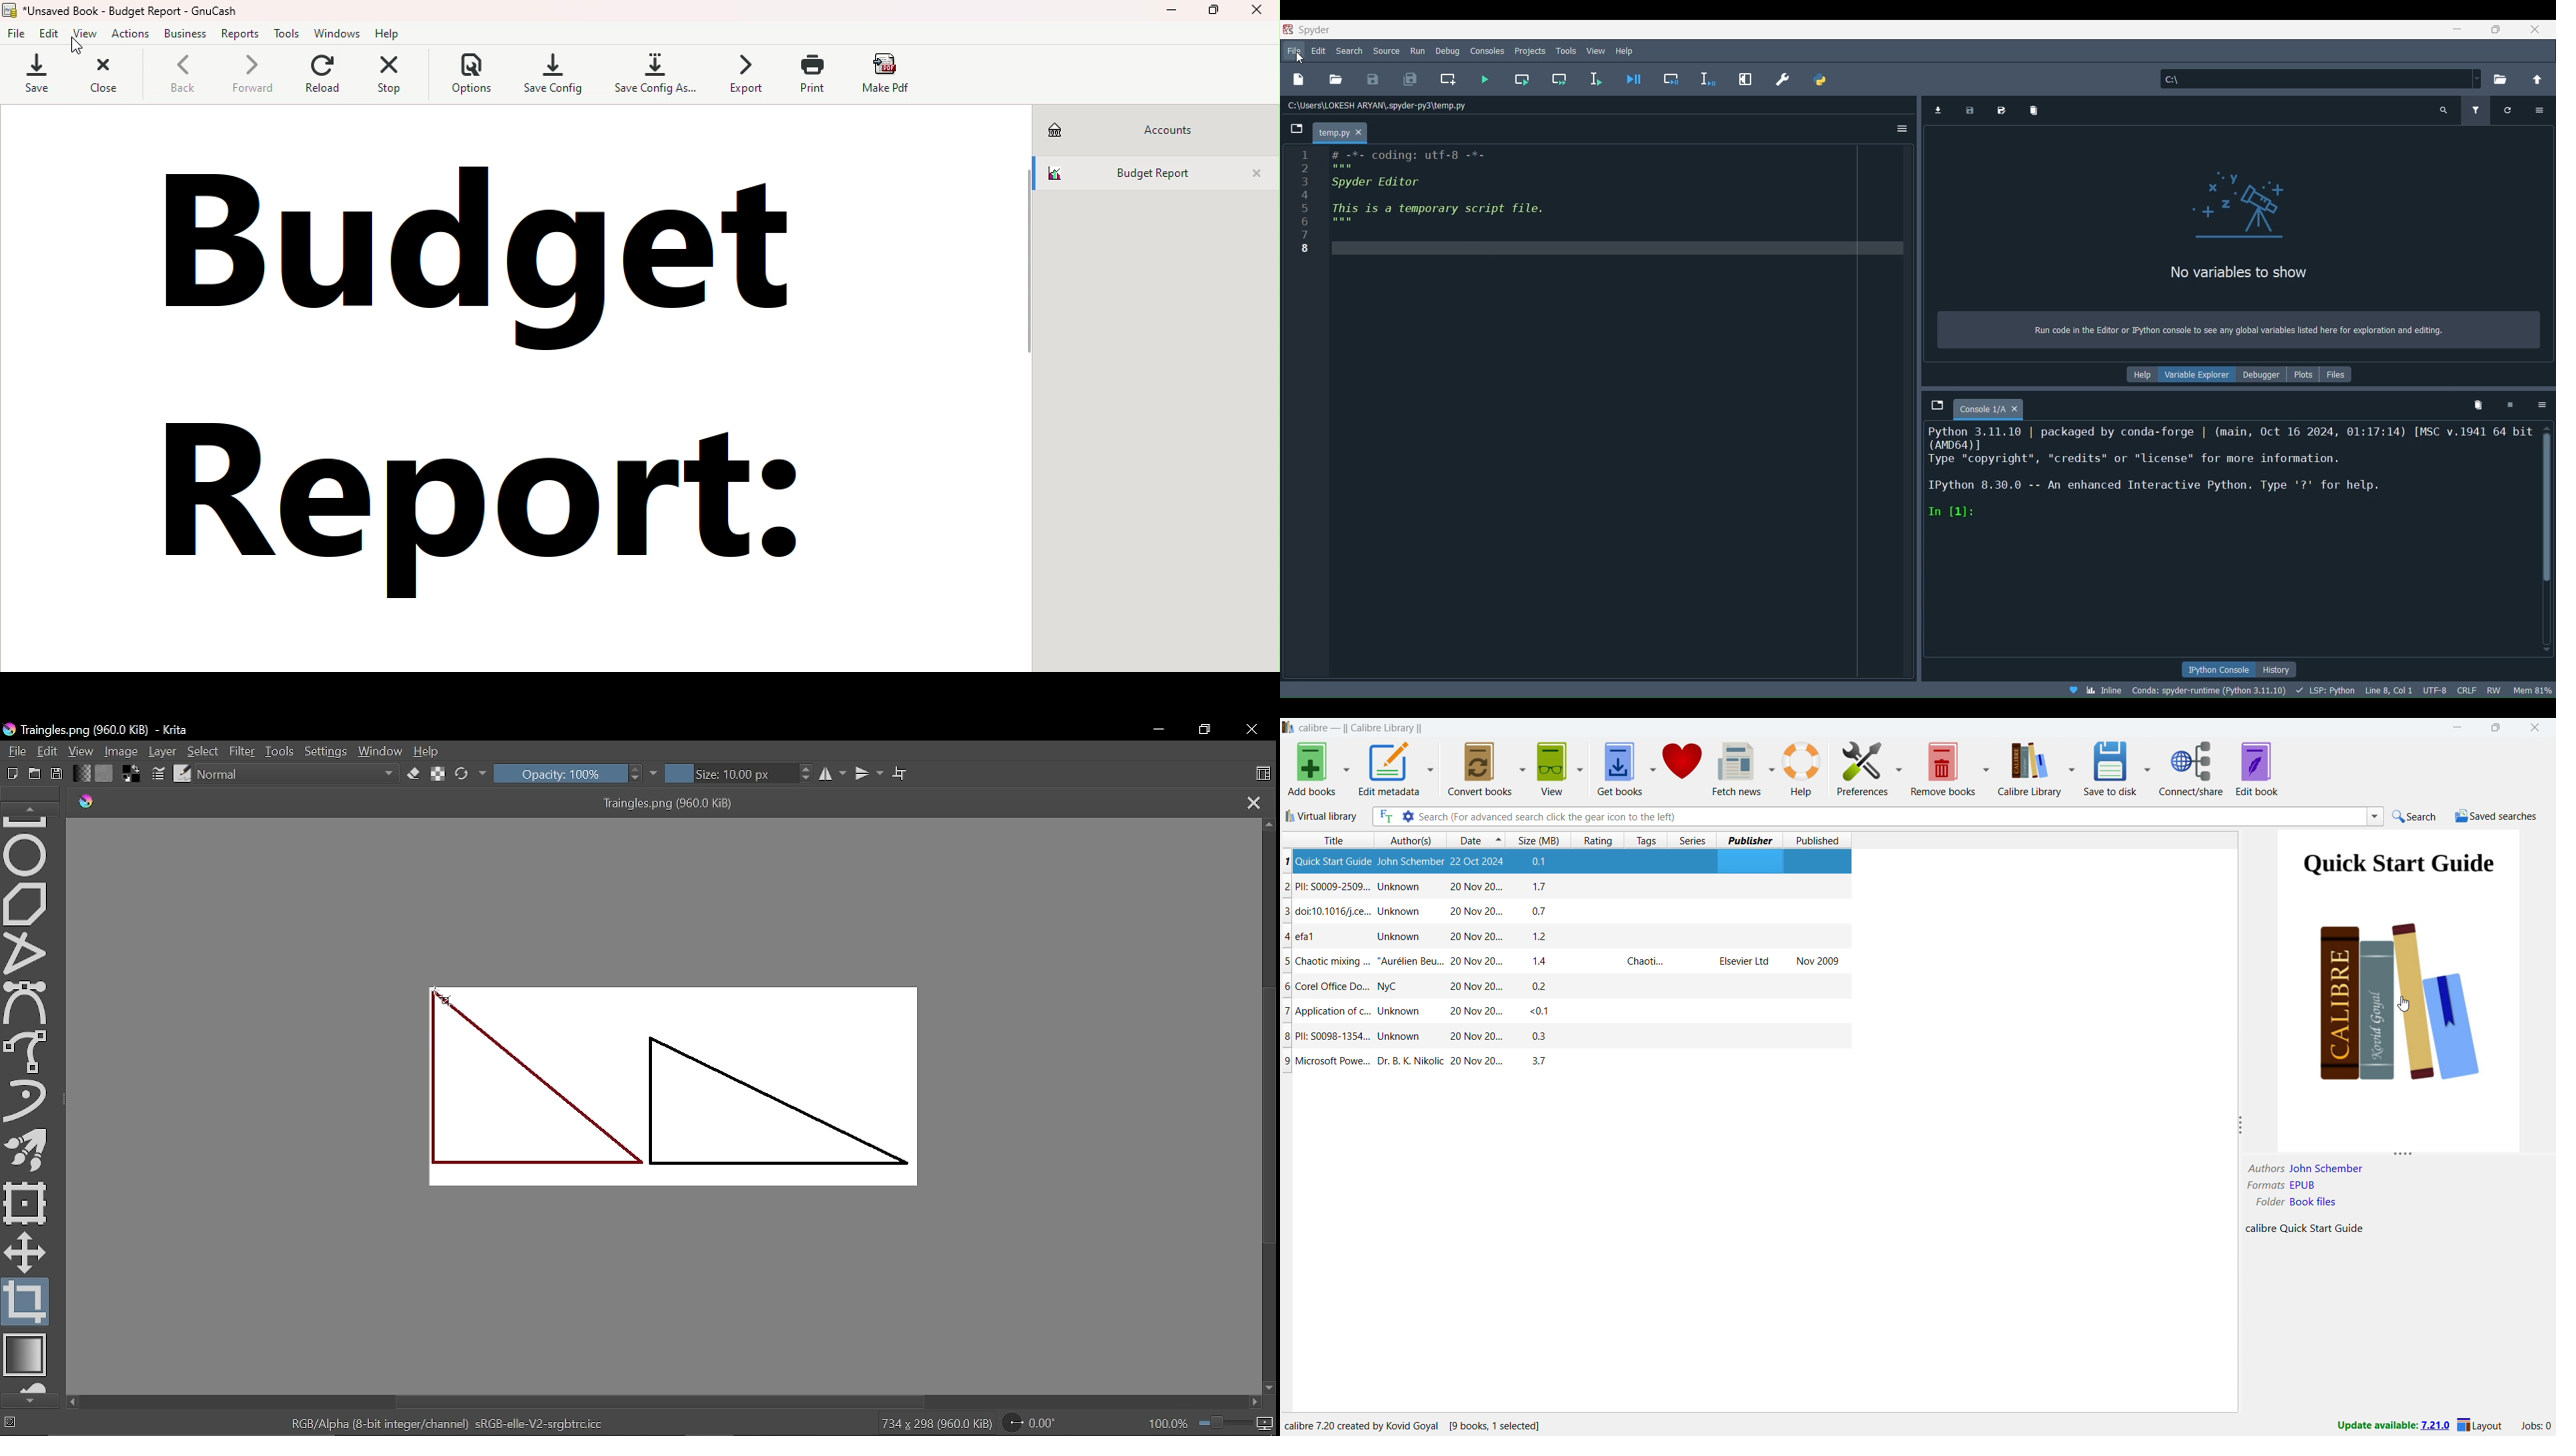 Image resolution: width=2576 pixels, height=1456 pixels. Describe the element at coordinates (1444, 78) in the screenshot. I see `Create new cell at the current line (Ctrl + 2)` at that location.